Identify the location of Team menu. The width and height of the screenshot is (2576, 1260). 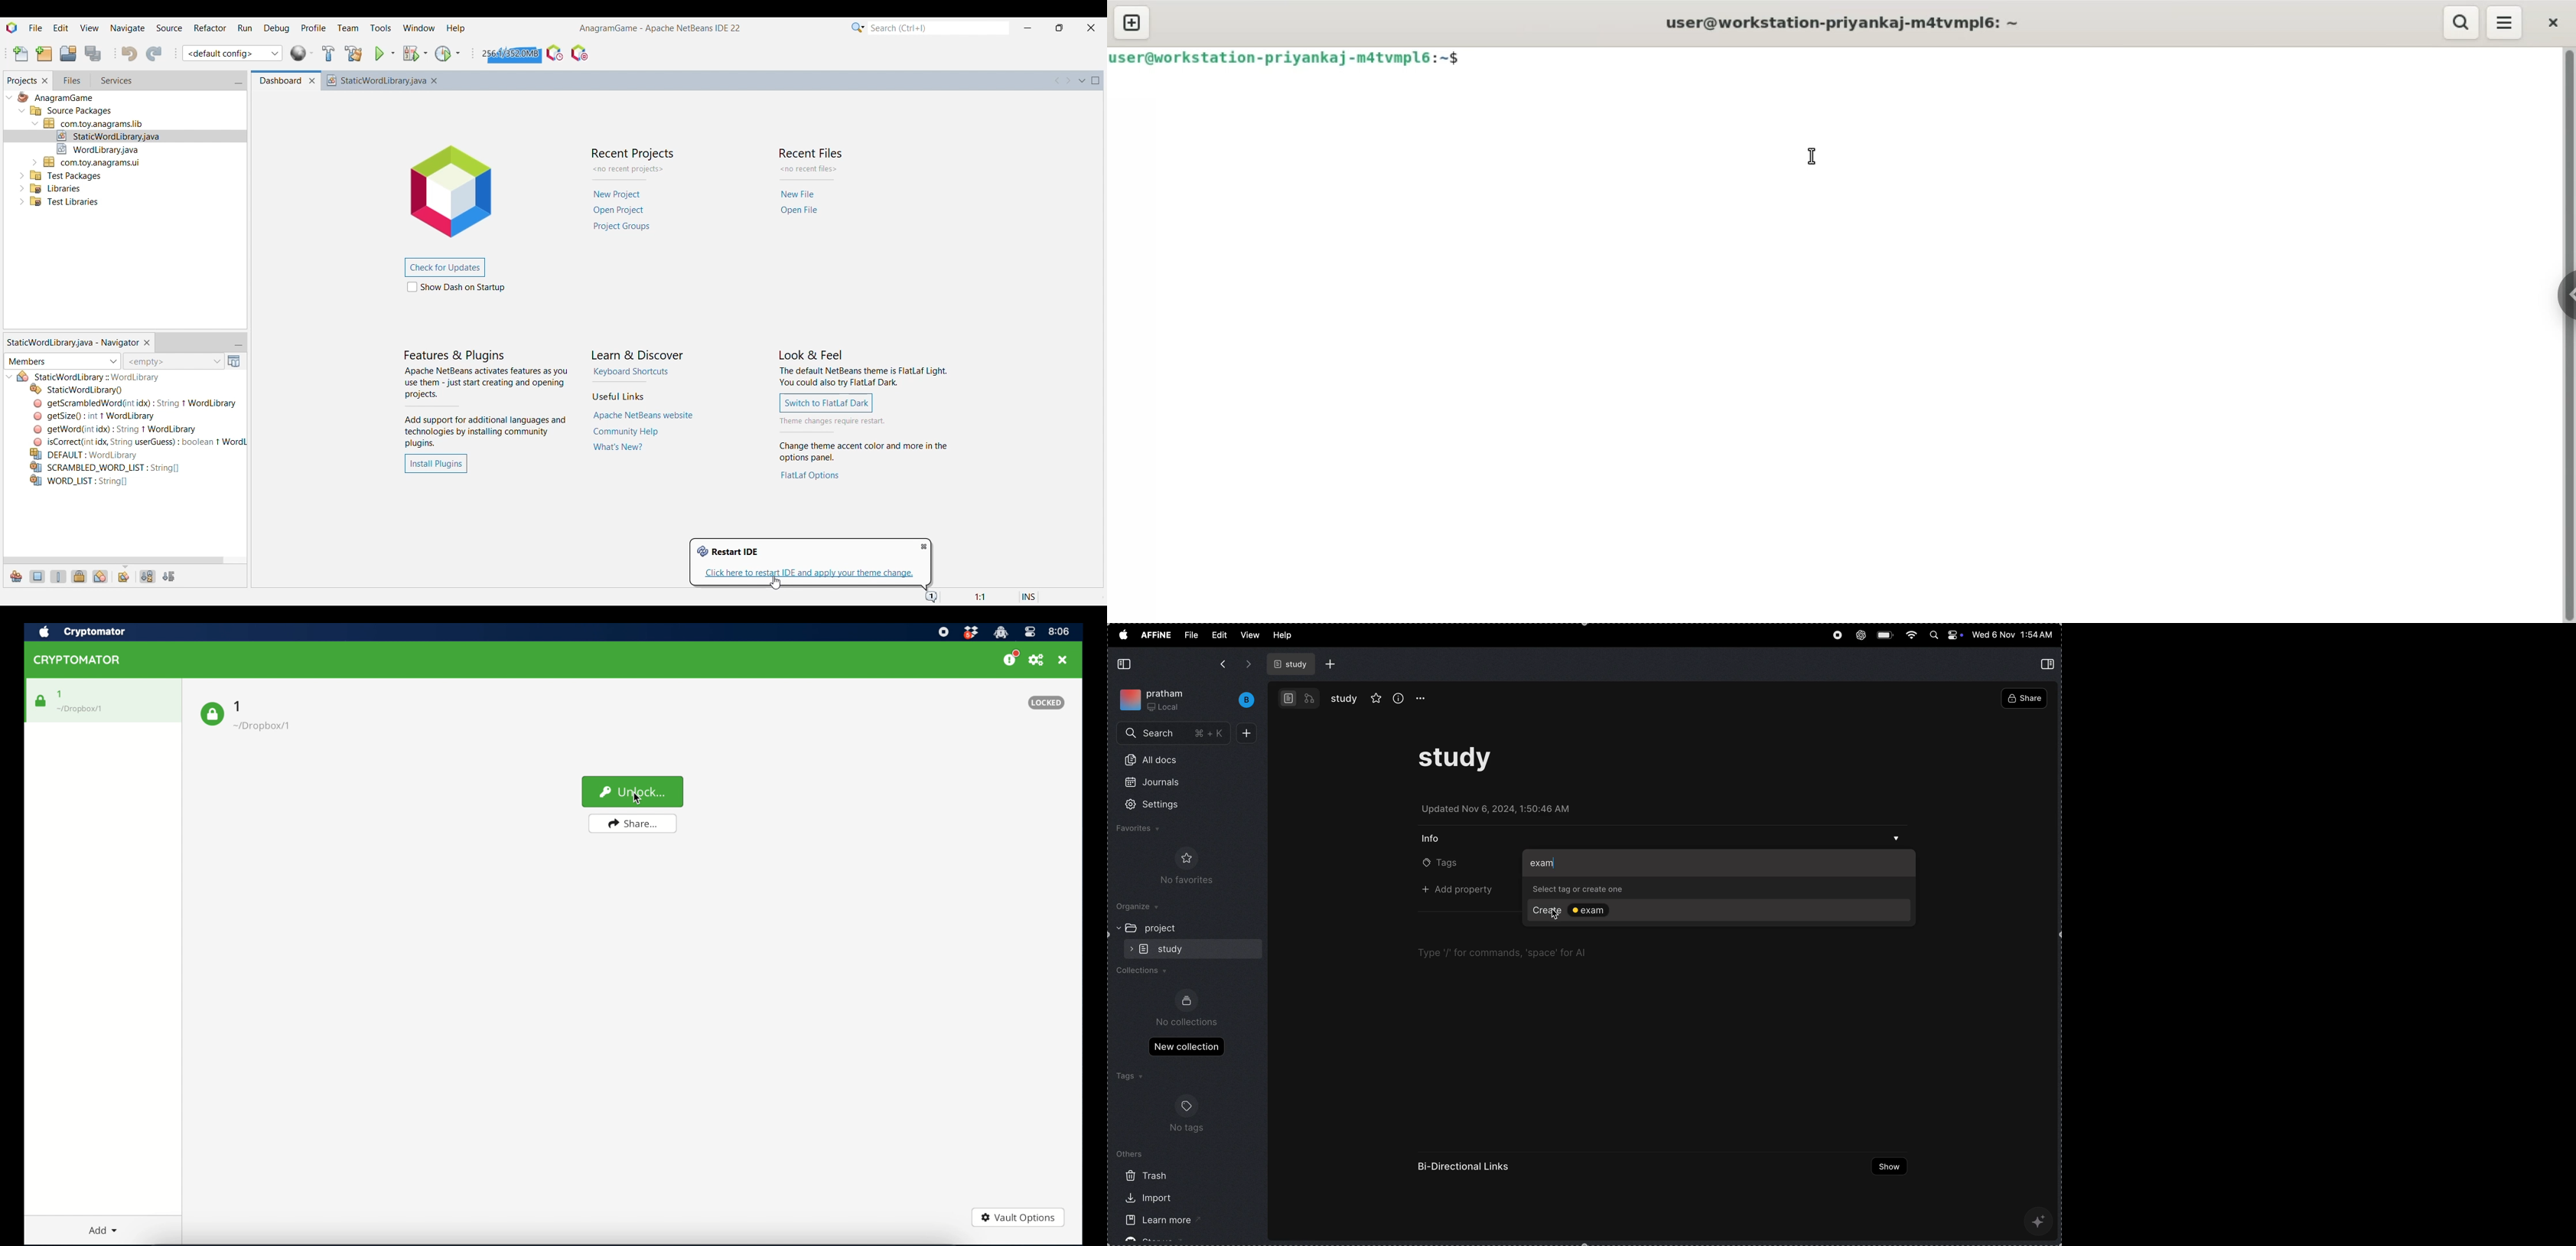
(348, 28).